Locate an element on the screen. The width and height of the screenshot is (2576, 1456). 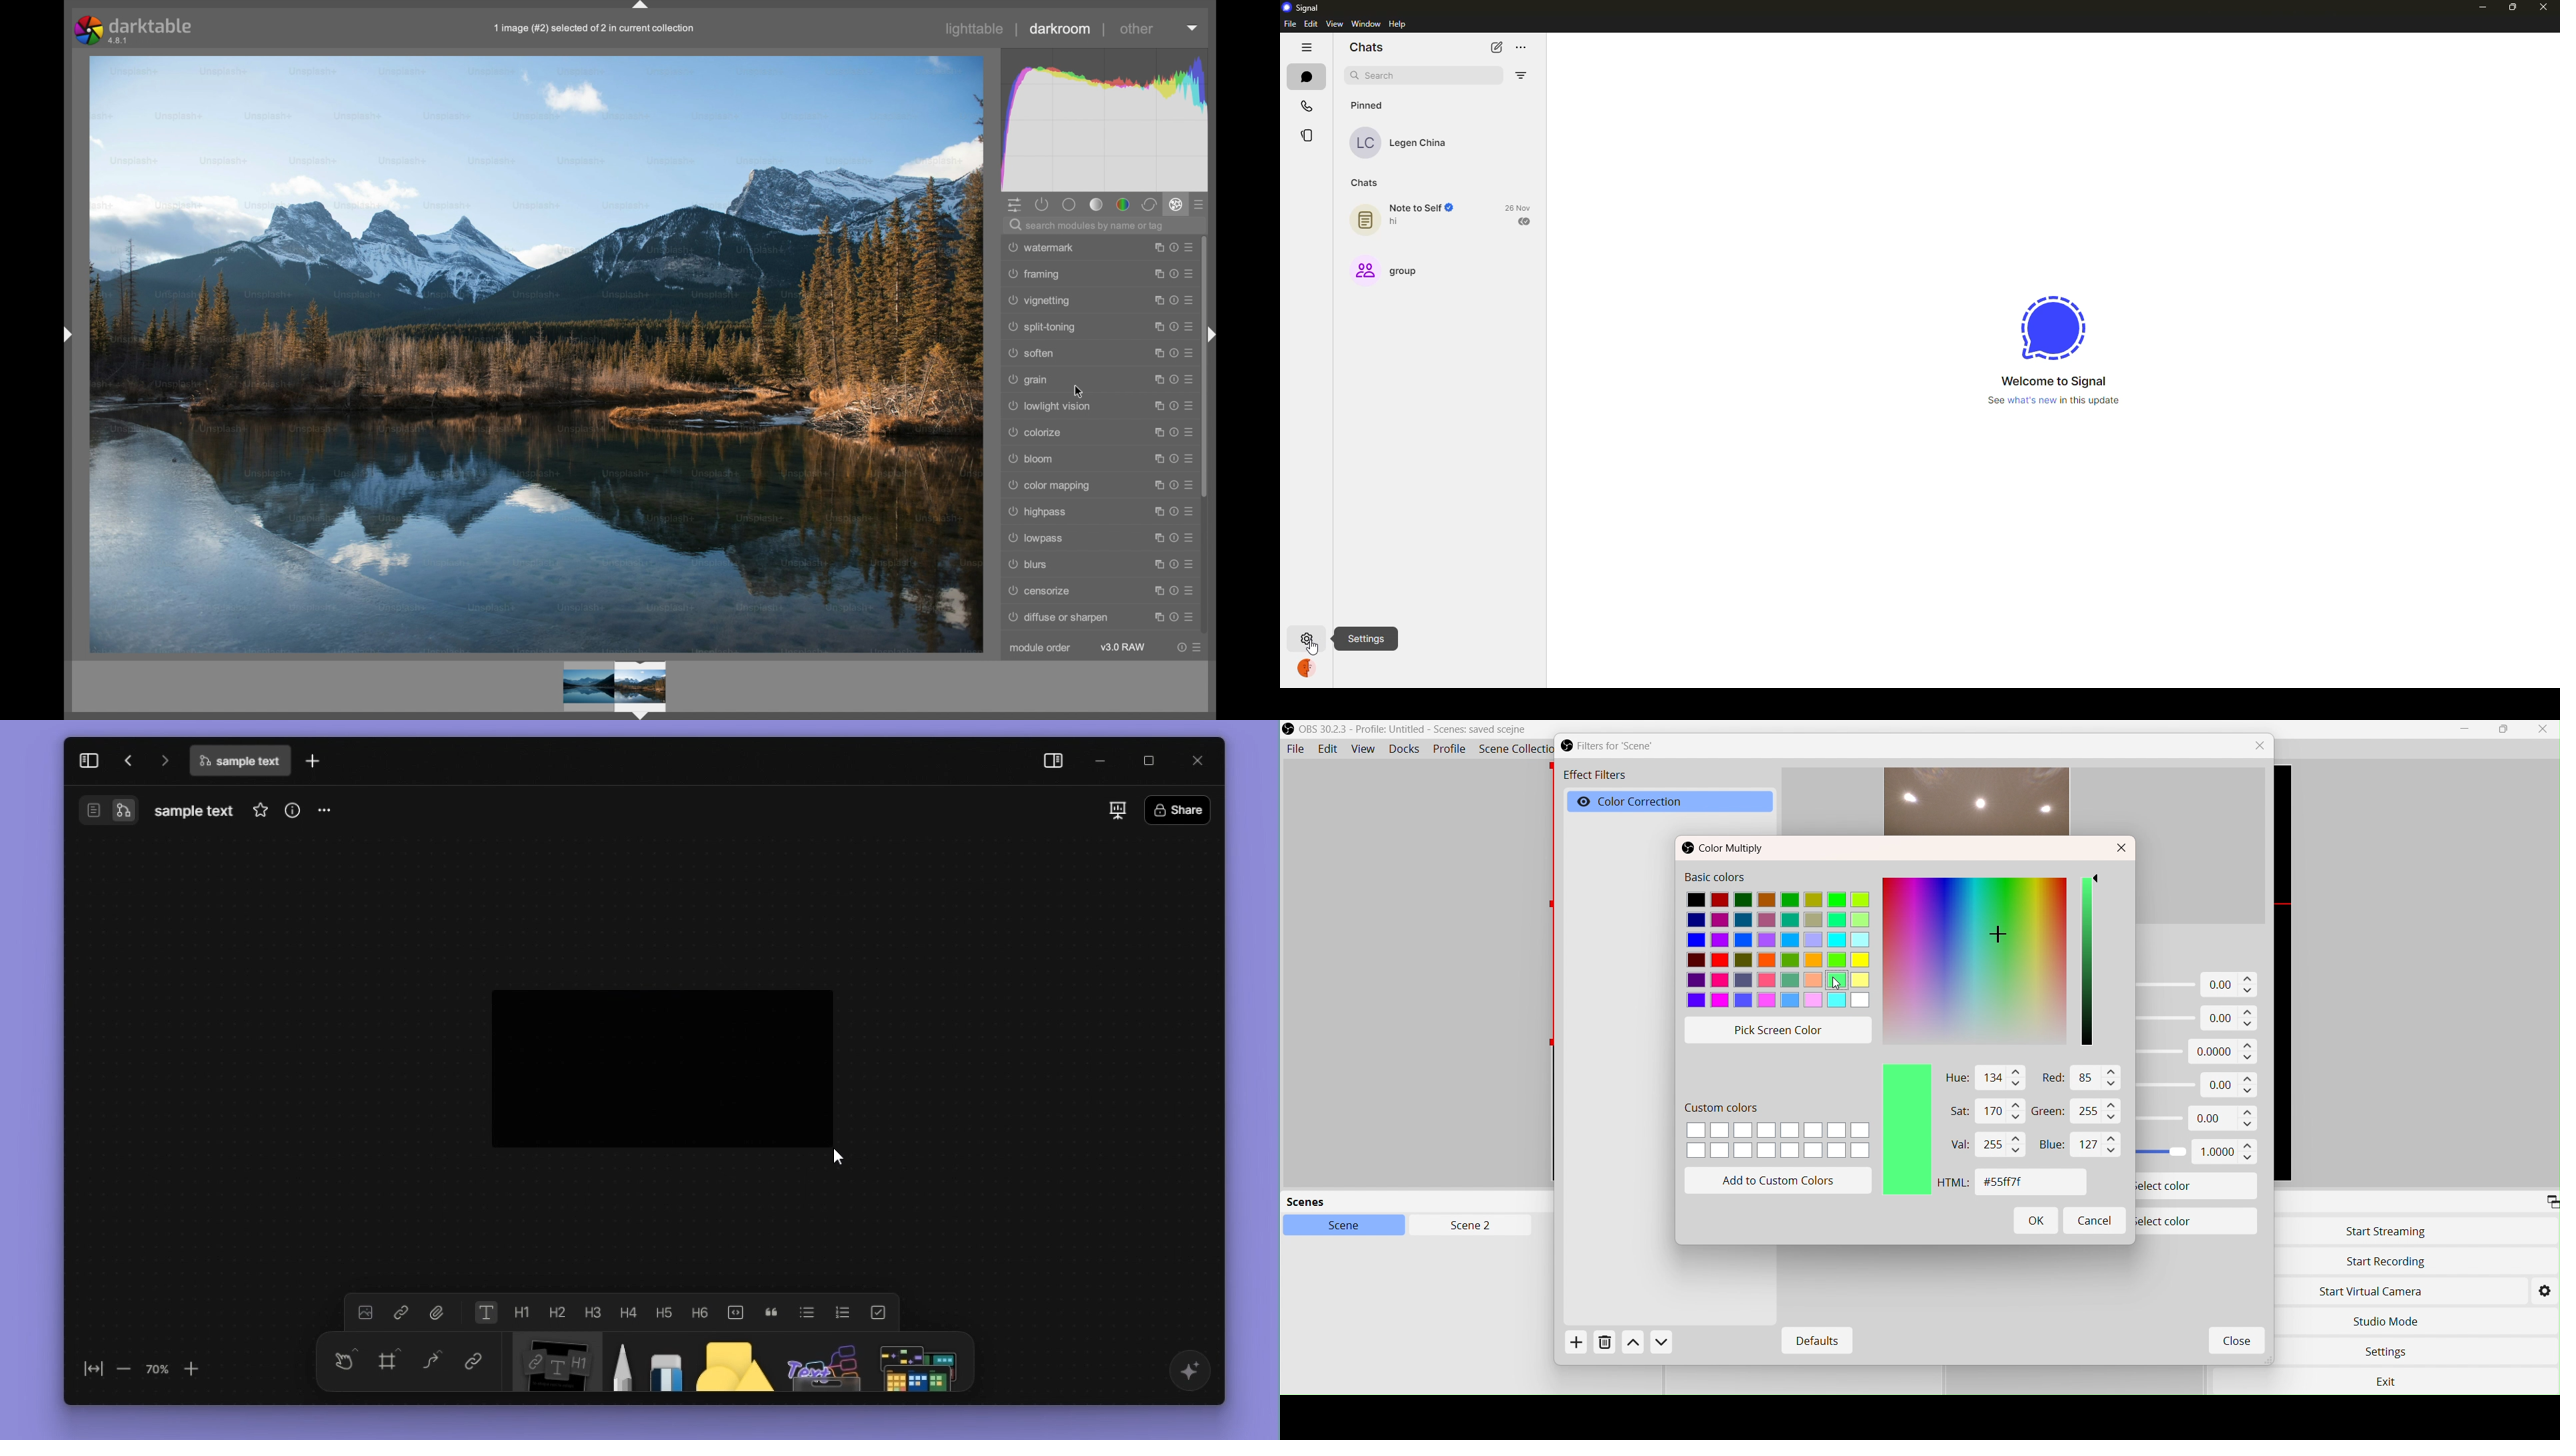
instance is located at coordinates (1155, 247).